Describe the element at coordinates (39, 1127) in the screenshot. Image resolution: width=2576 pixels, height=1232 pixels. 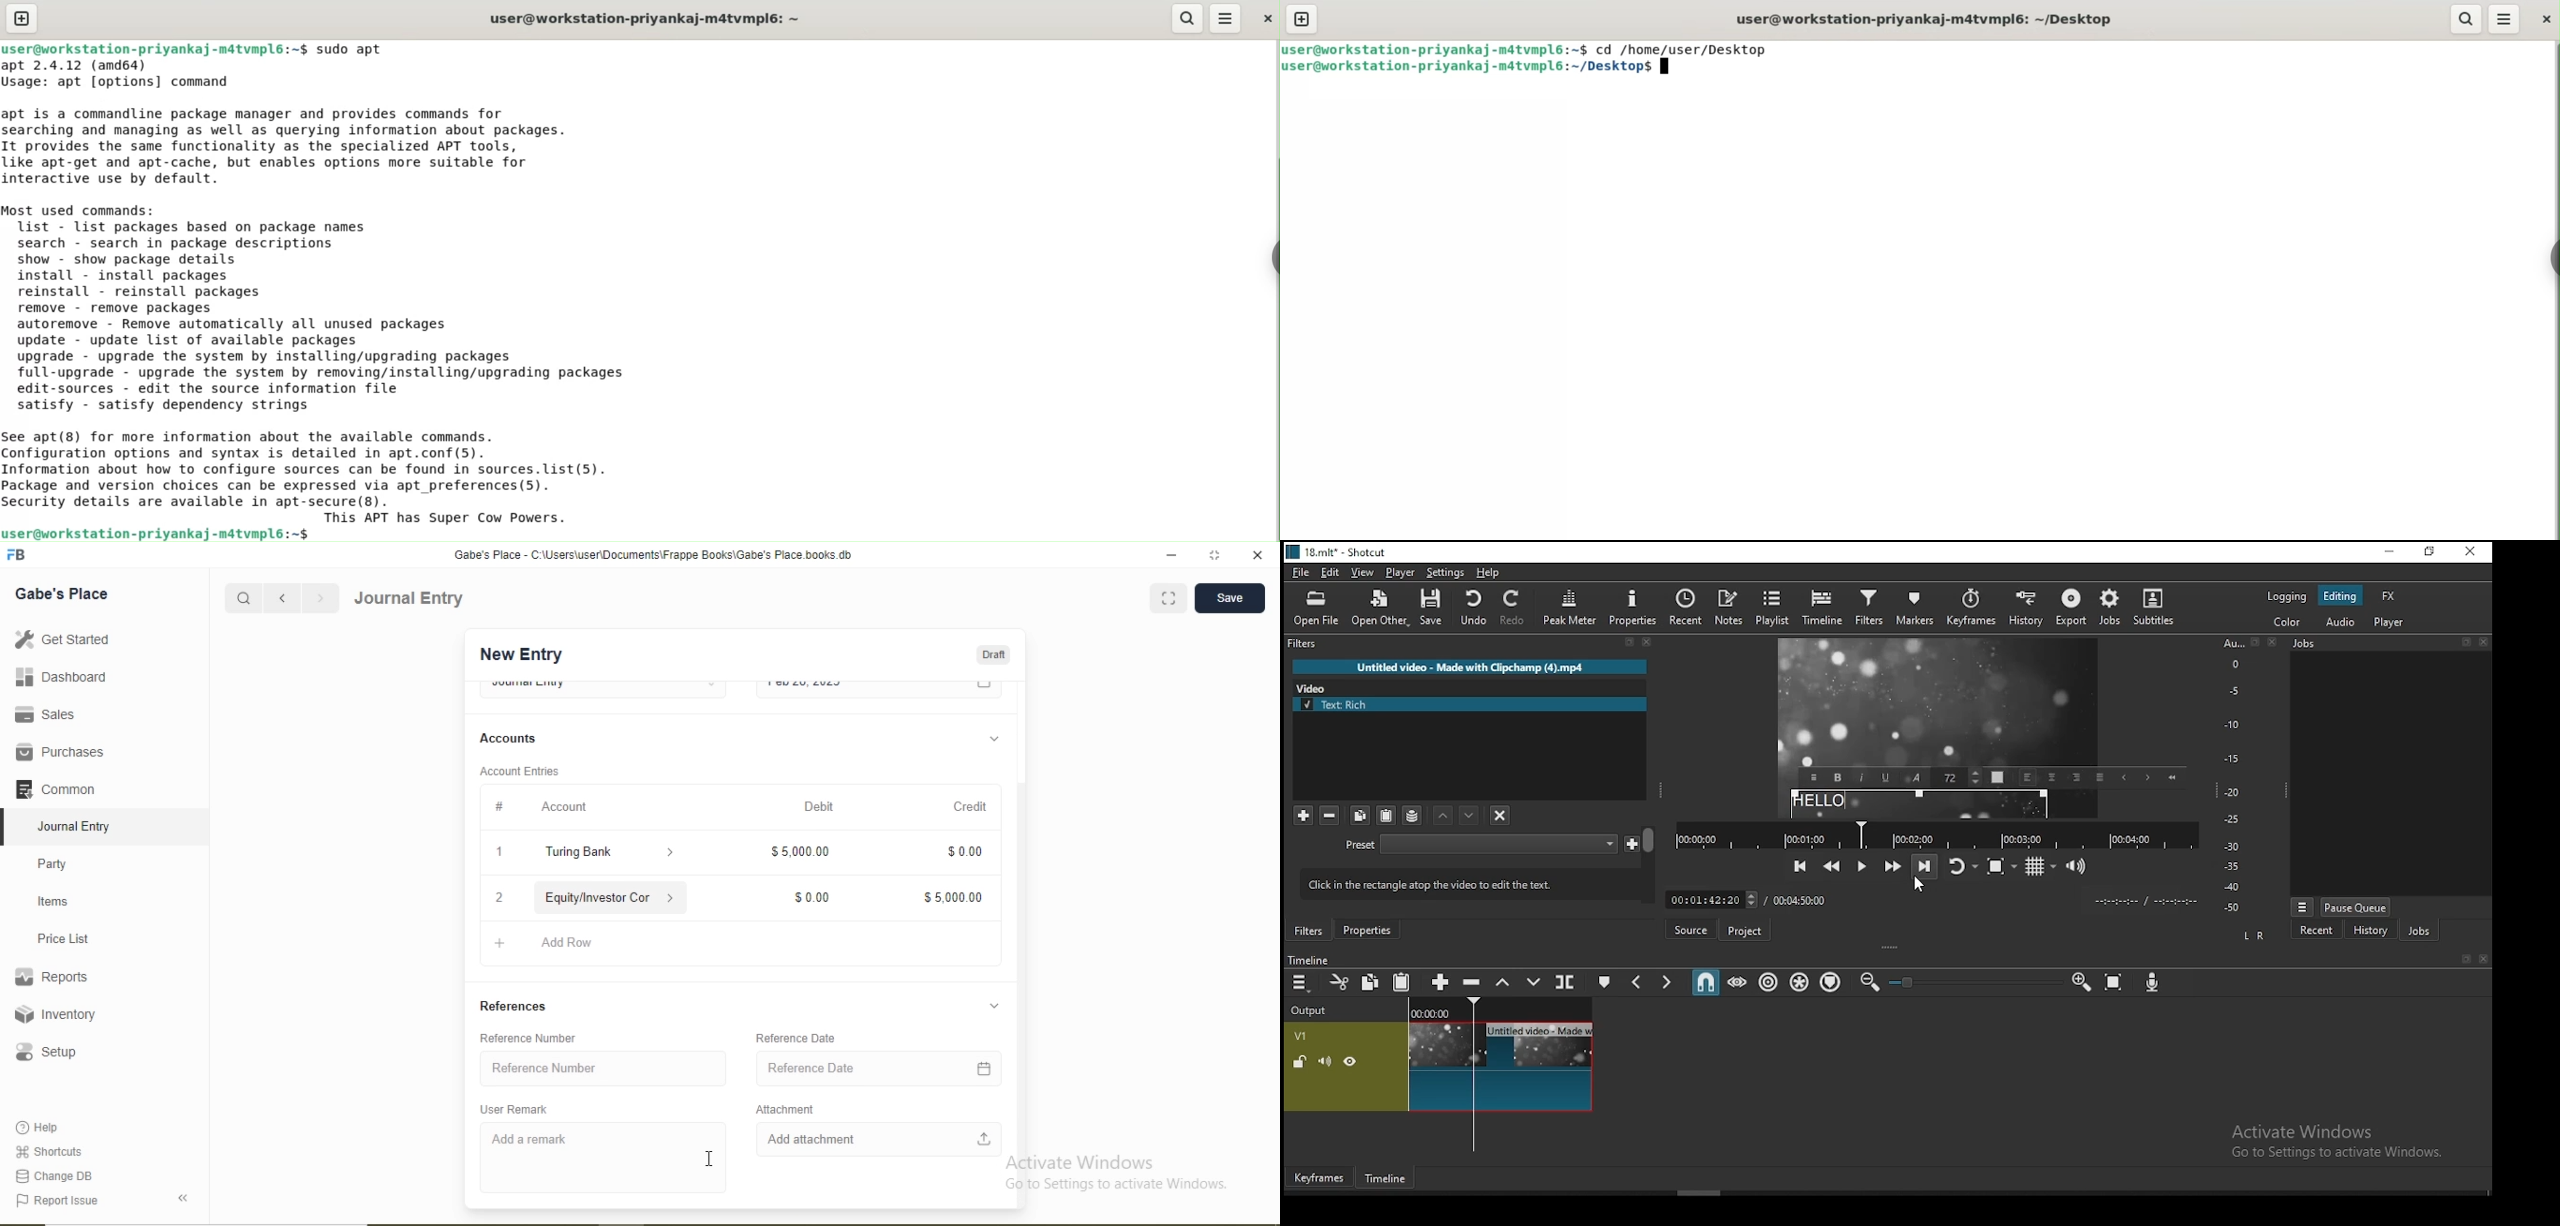
I see `Help` at that location.